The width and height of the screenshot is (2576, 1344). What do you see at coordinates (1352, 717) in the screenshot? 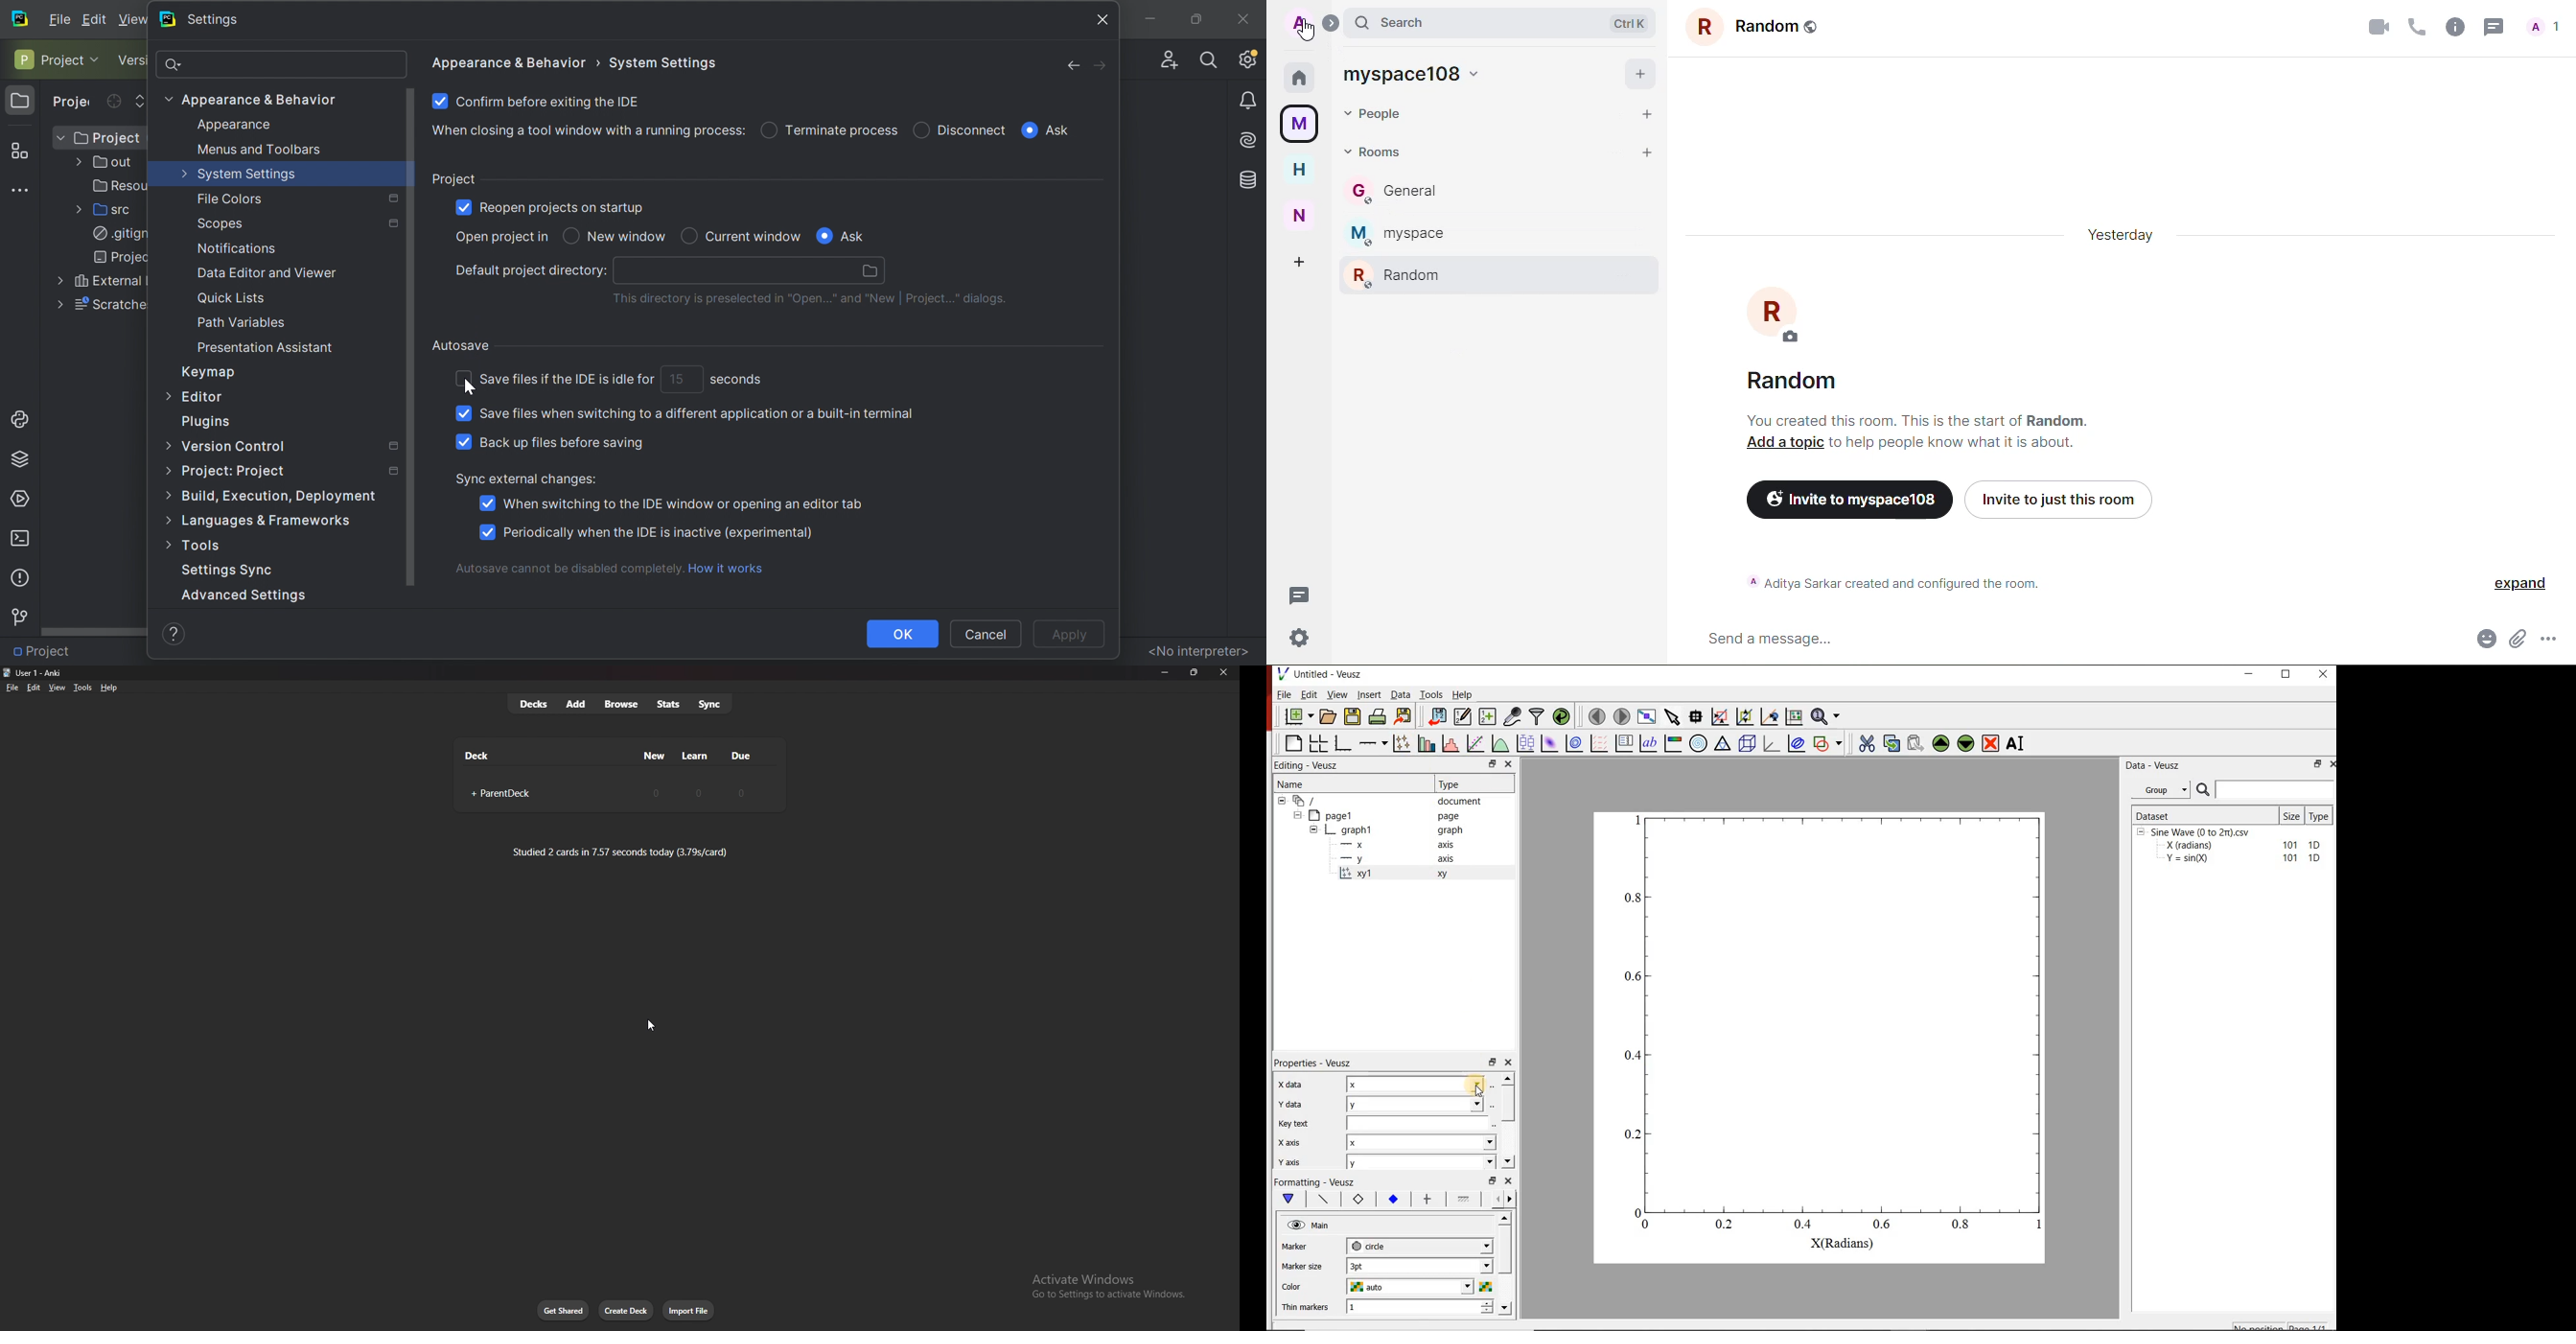
I see `save document` at bounding box center [1352, 717].